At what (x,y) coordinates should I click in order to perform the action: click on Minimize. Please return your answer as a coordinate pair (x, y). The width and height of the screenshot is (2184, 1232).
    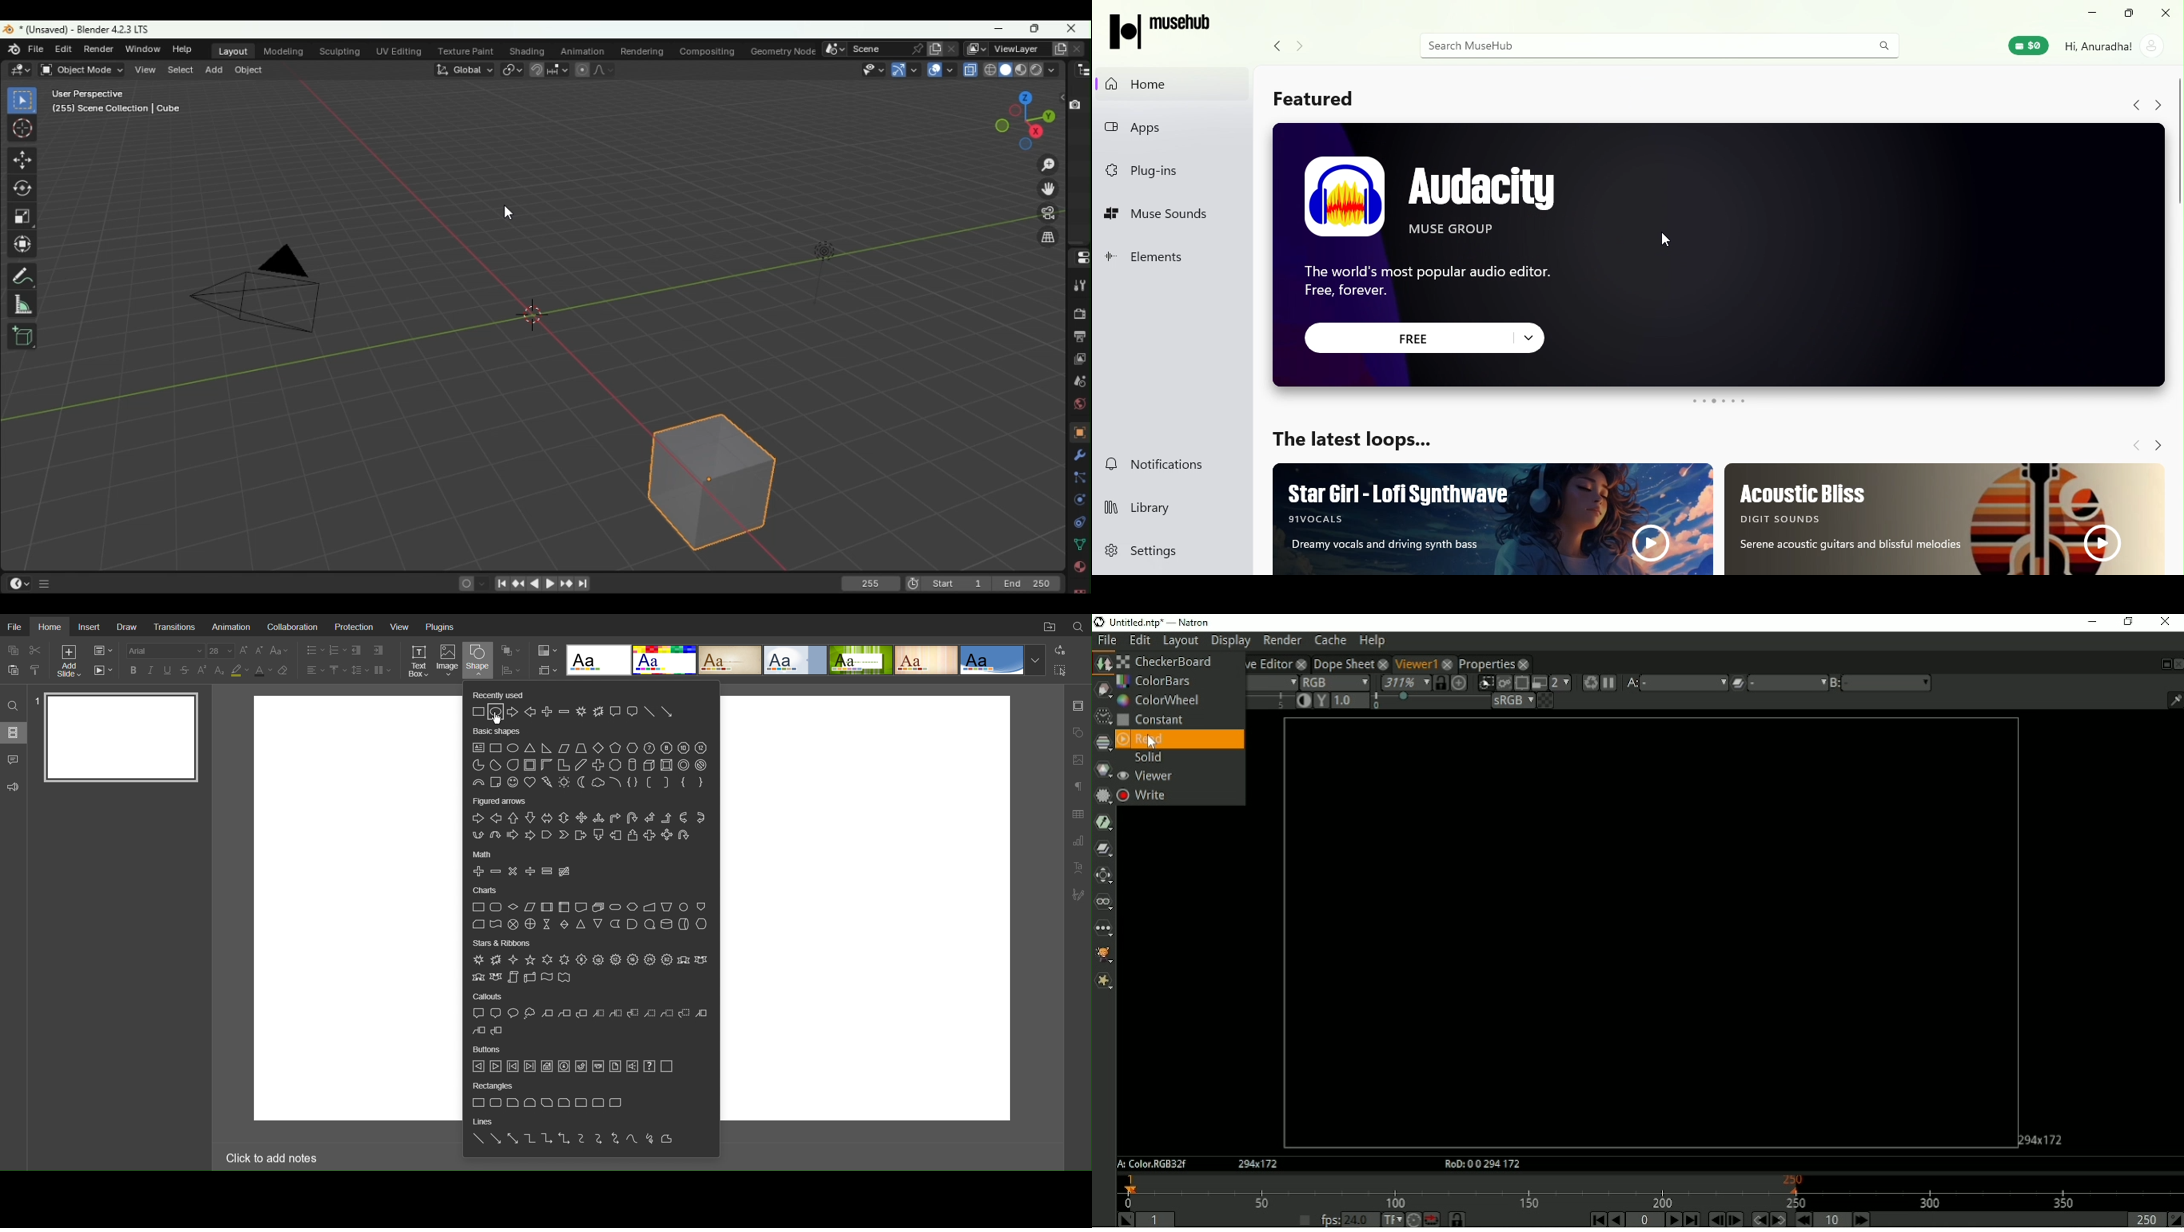
    Looking at the image, I should click on (2089, 624).